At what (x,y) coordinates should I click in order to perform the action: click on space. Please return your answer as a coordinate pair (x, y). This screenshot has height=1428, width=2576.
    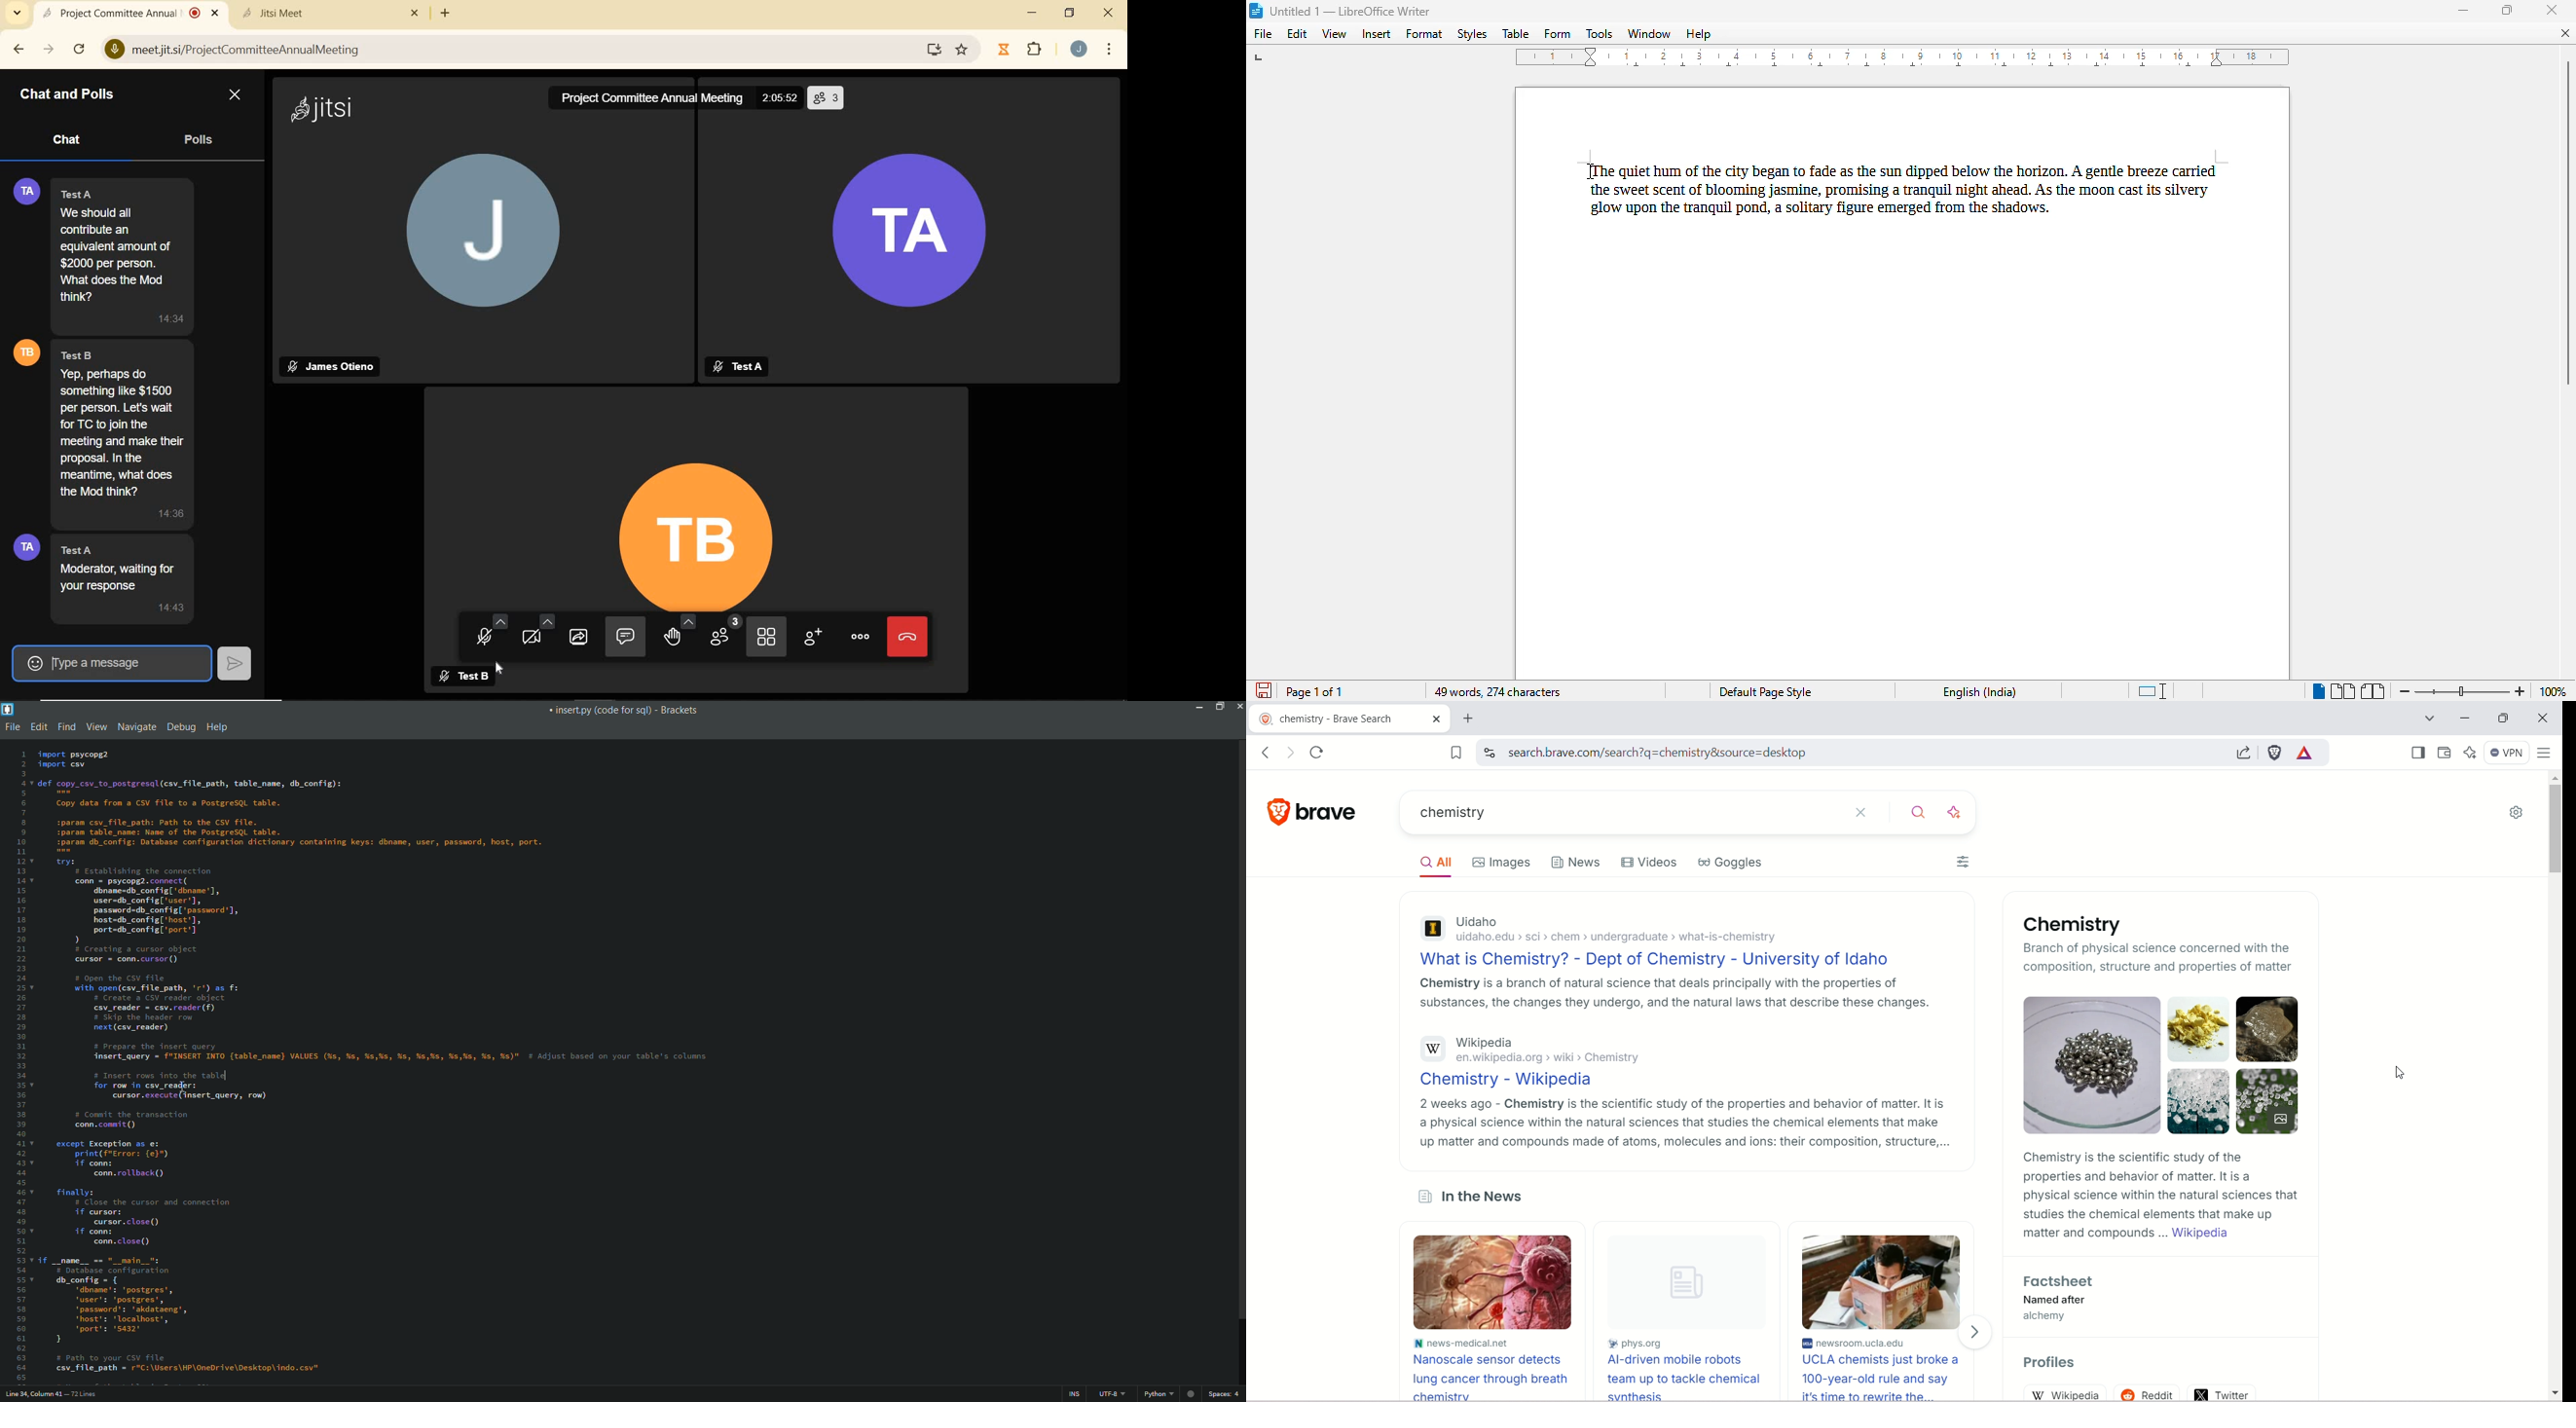
    Looking at the image, I should click on (1225, 1394).